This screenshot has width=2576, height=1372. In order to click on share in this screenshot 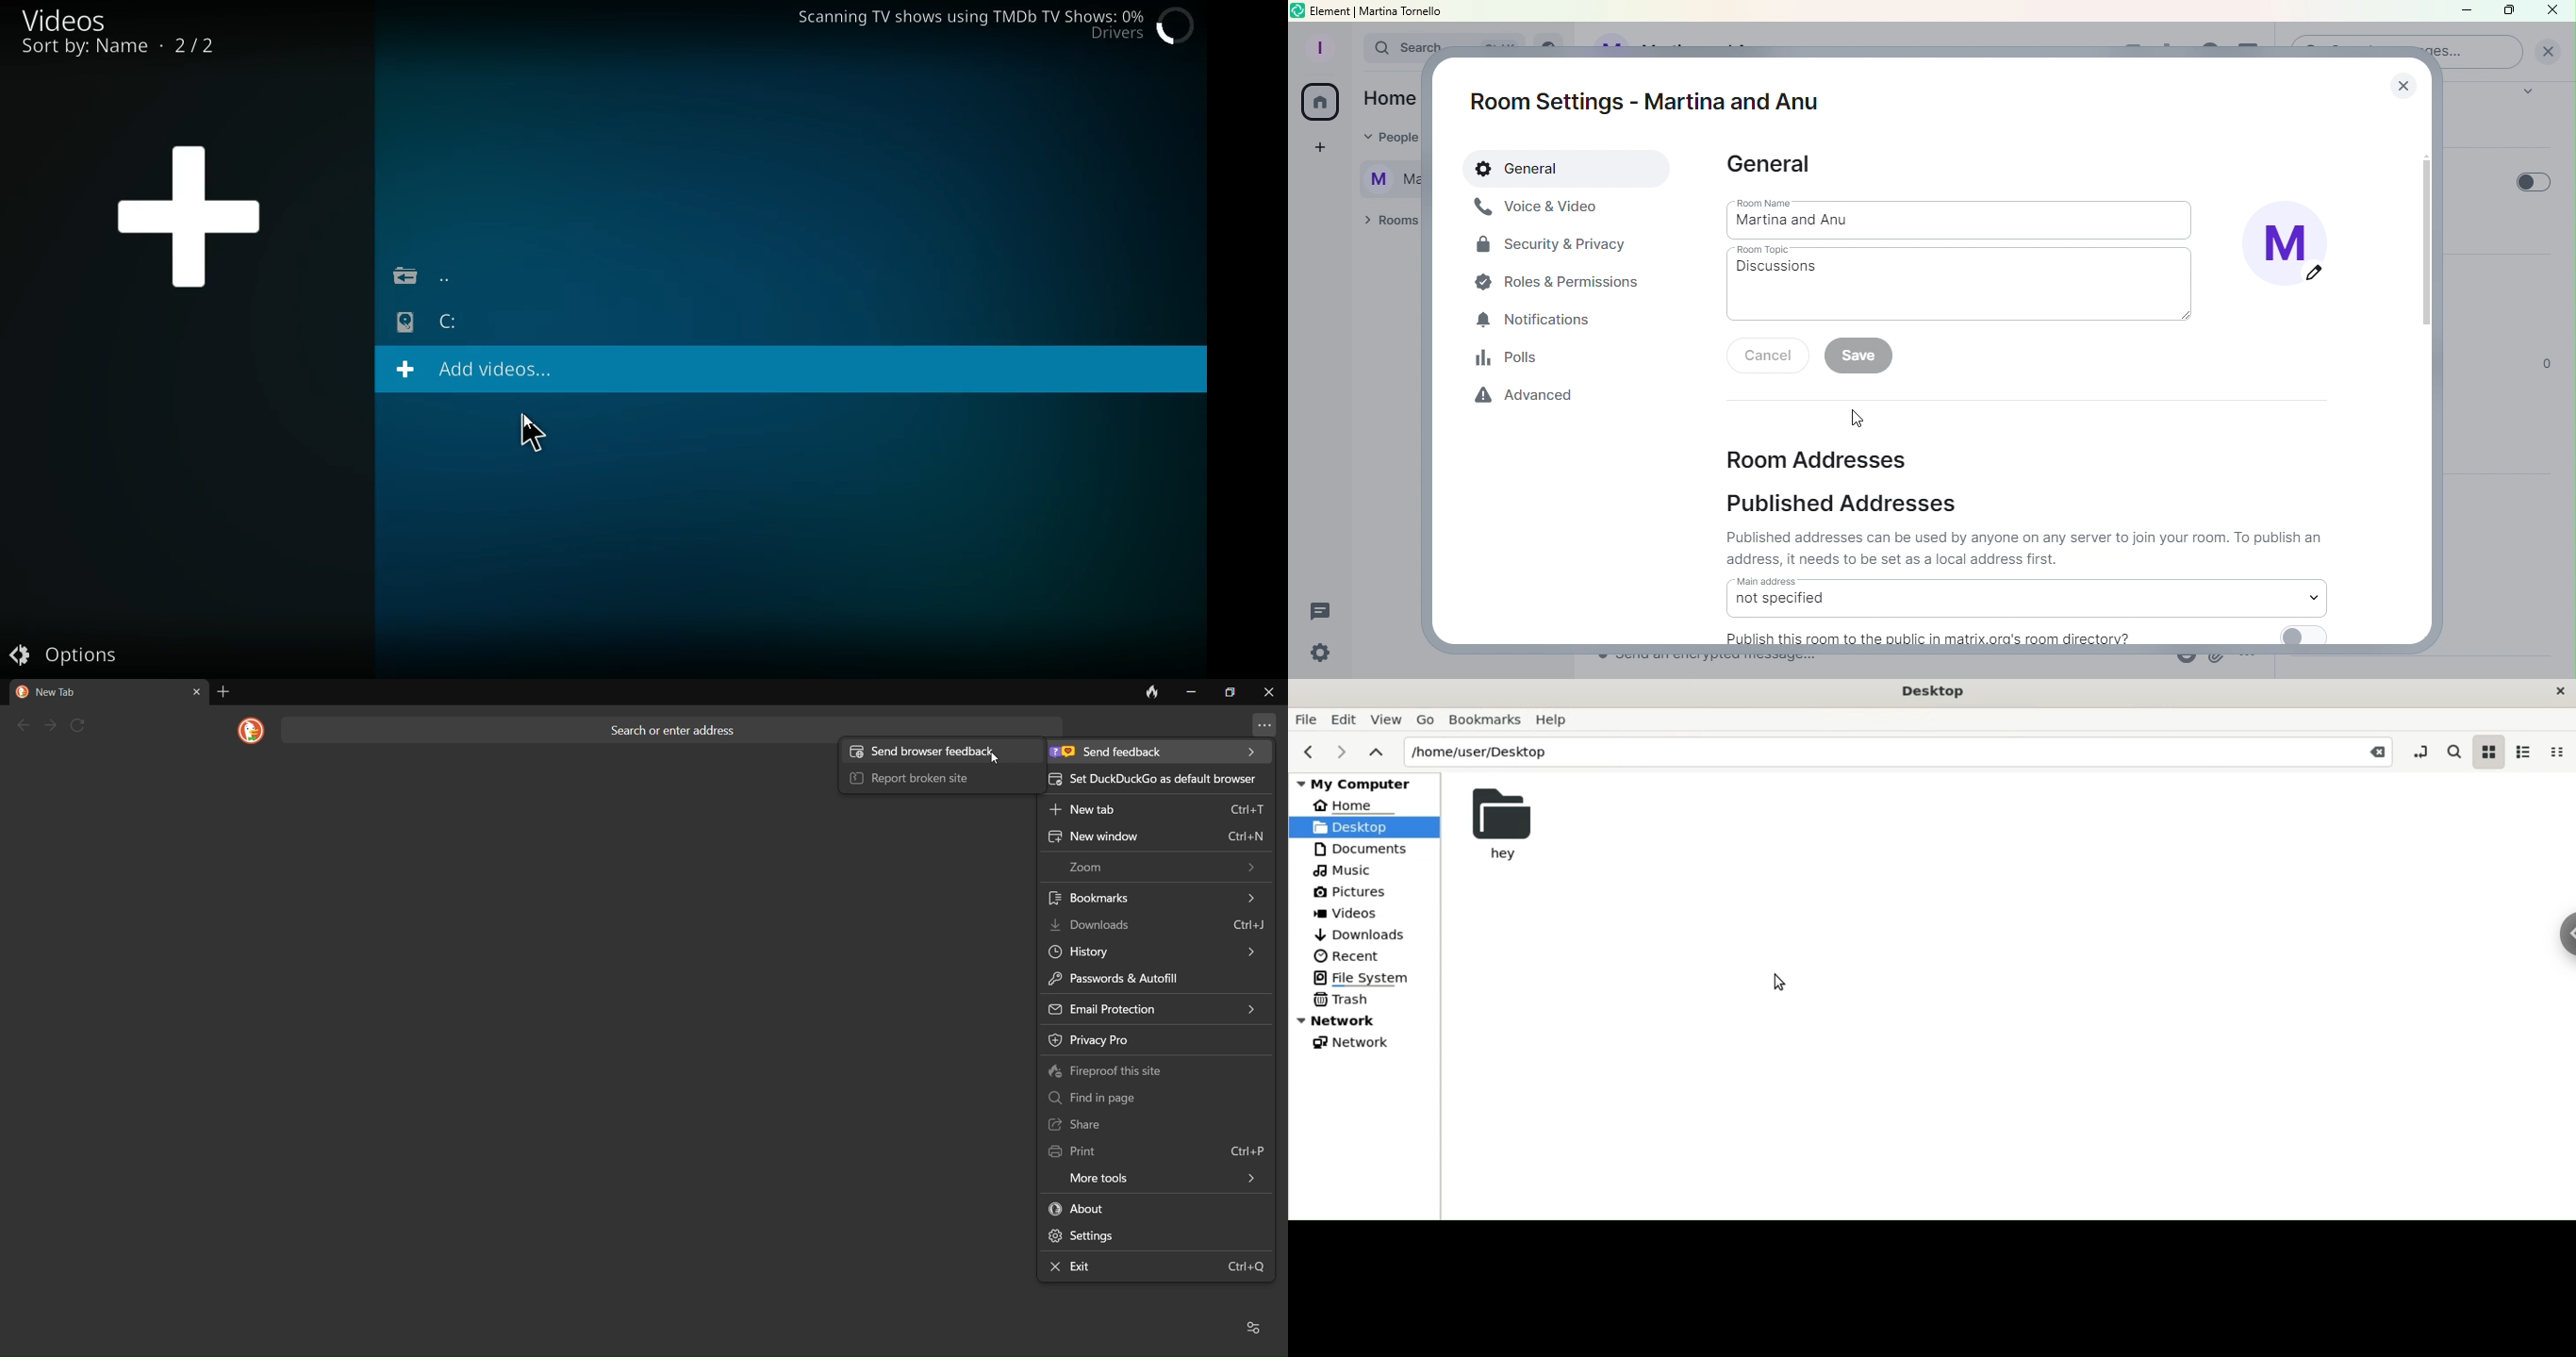, I will do `click(1146, 1124)`.